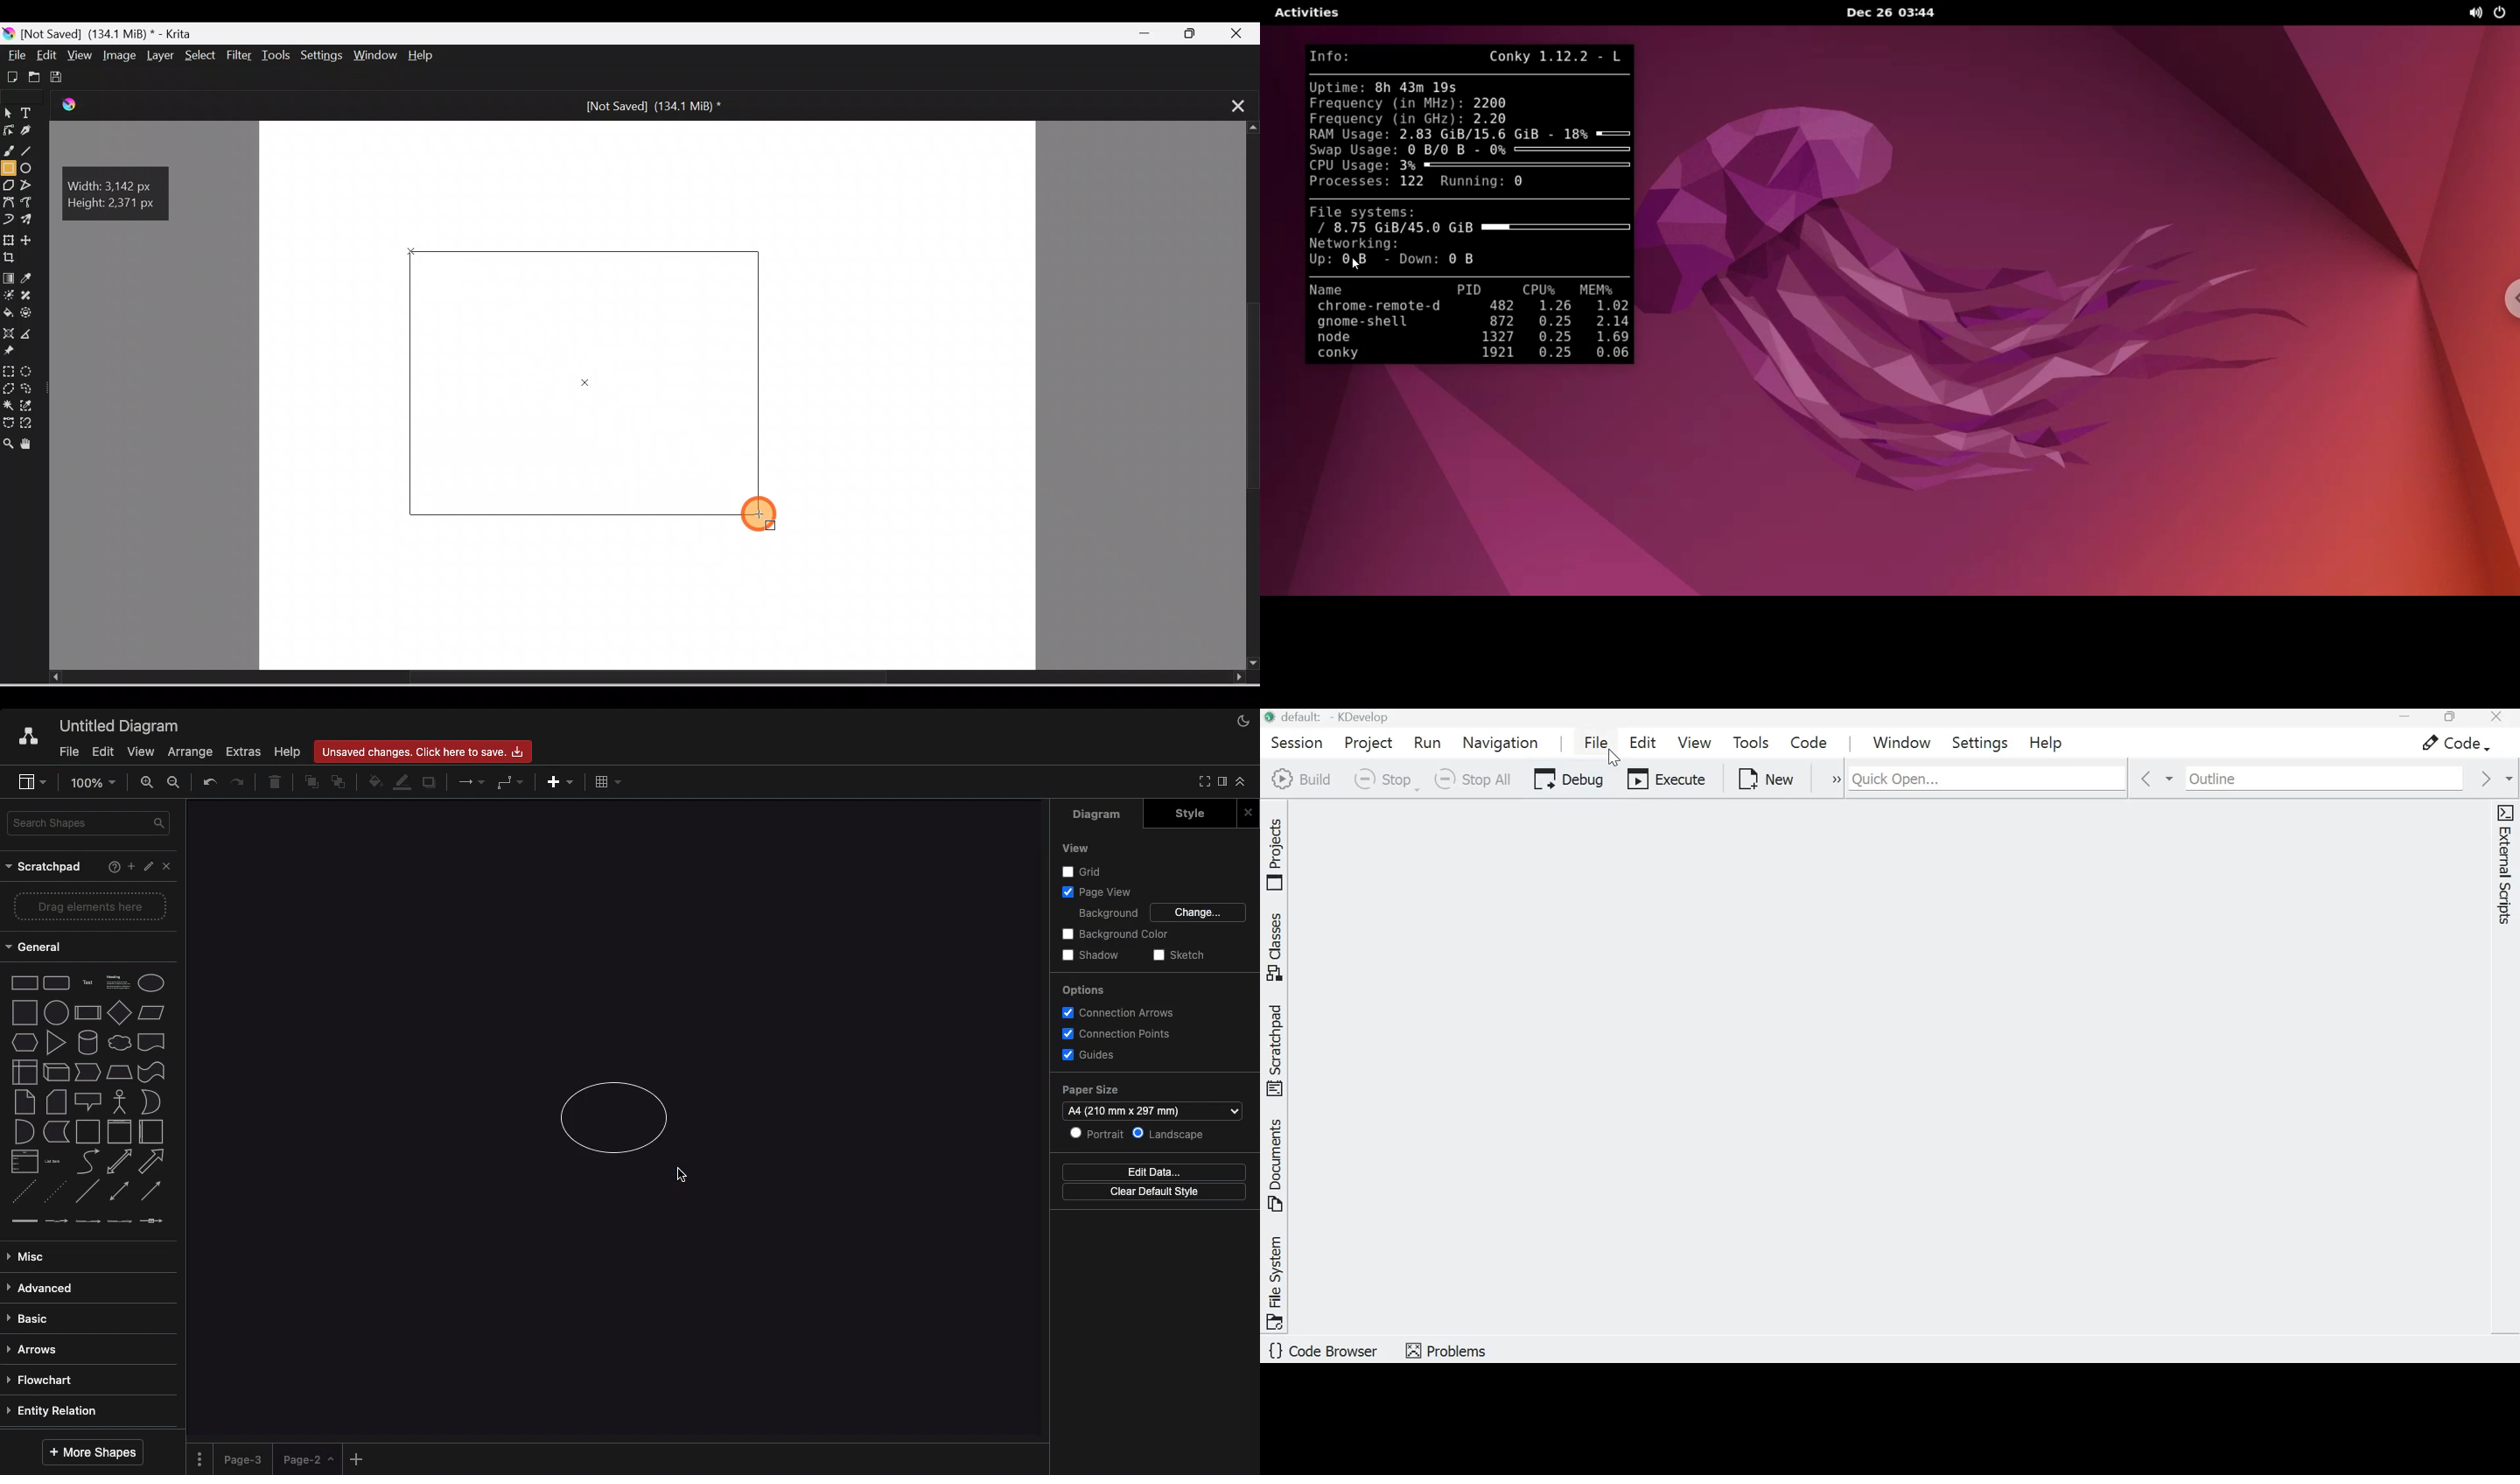 The width and height of the screenshot is (2520, 1484). I want to click on Freehand selection tool, so click(30, 388).